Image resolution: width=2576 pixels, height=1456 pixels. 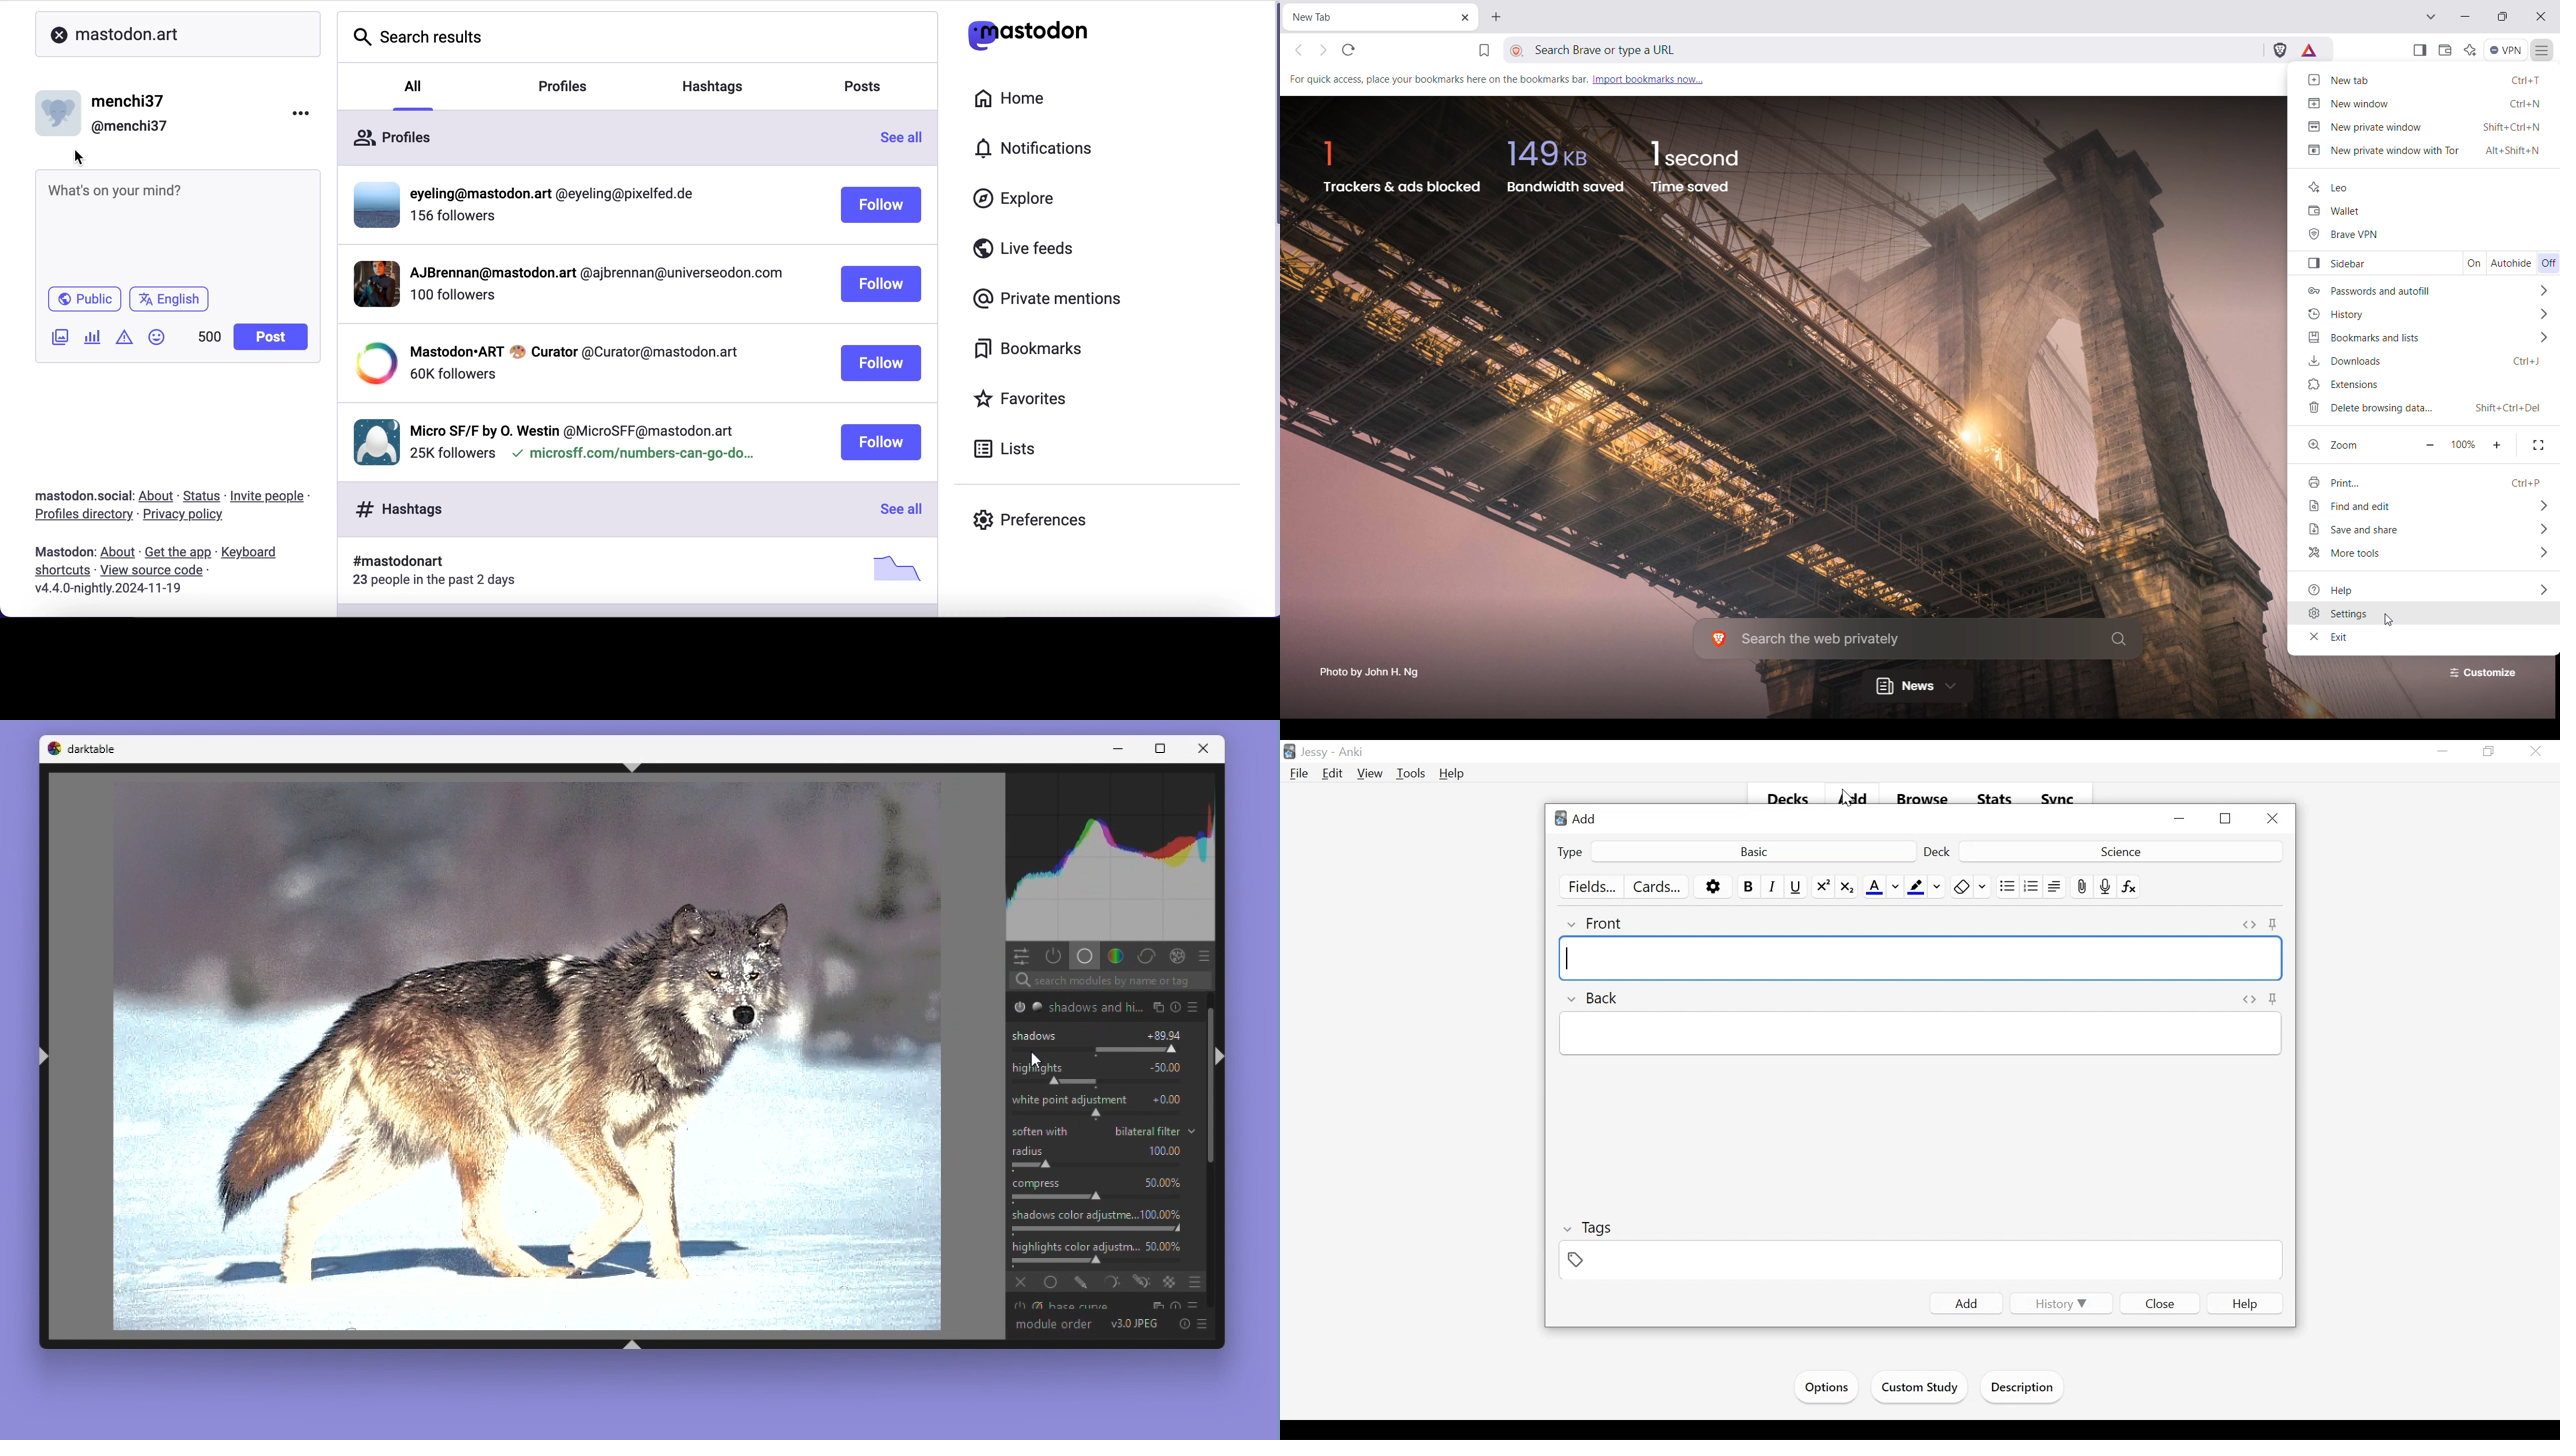 What do you see at coordinates (152, 571) in the screenshot?
I see `view source code` at bounding box center [152, 571].